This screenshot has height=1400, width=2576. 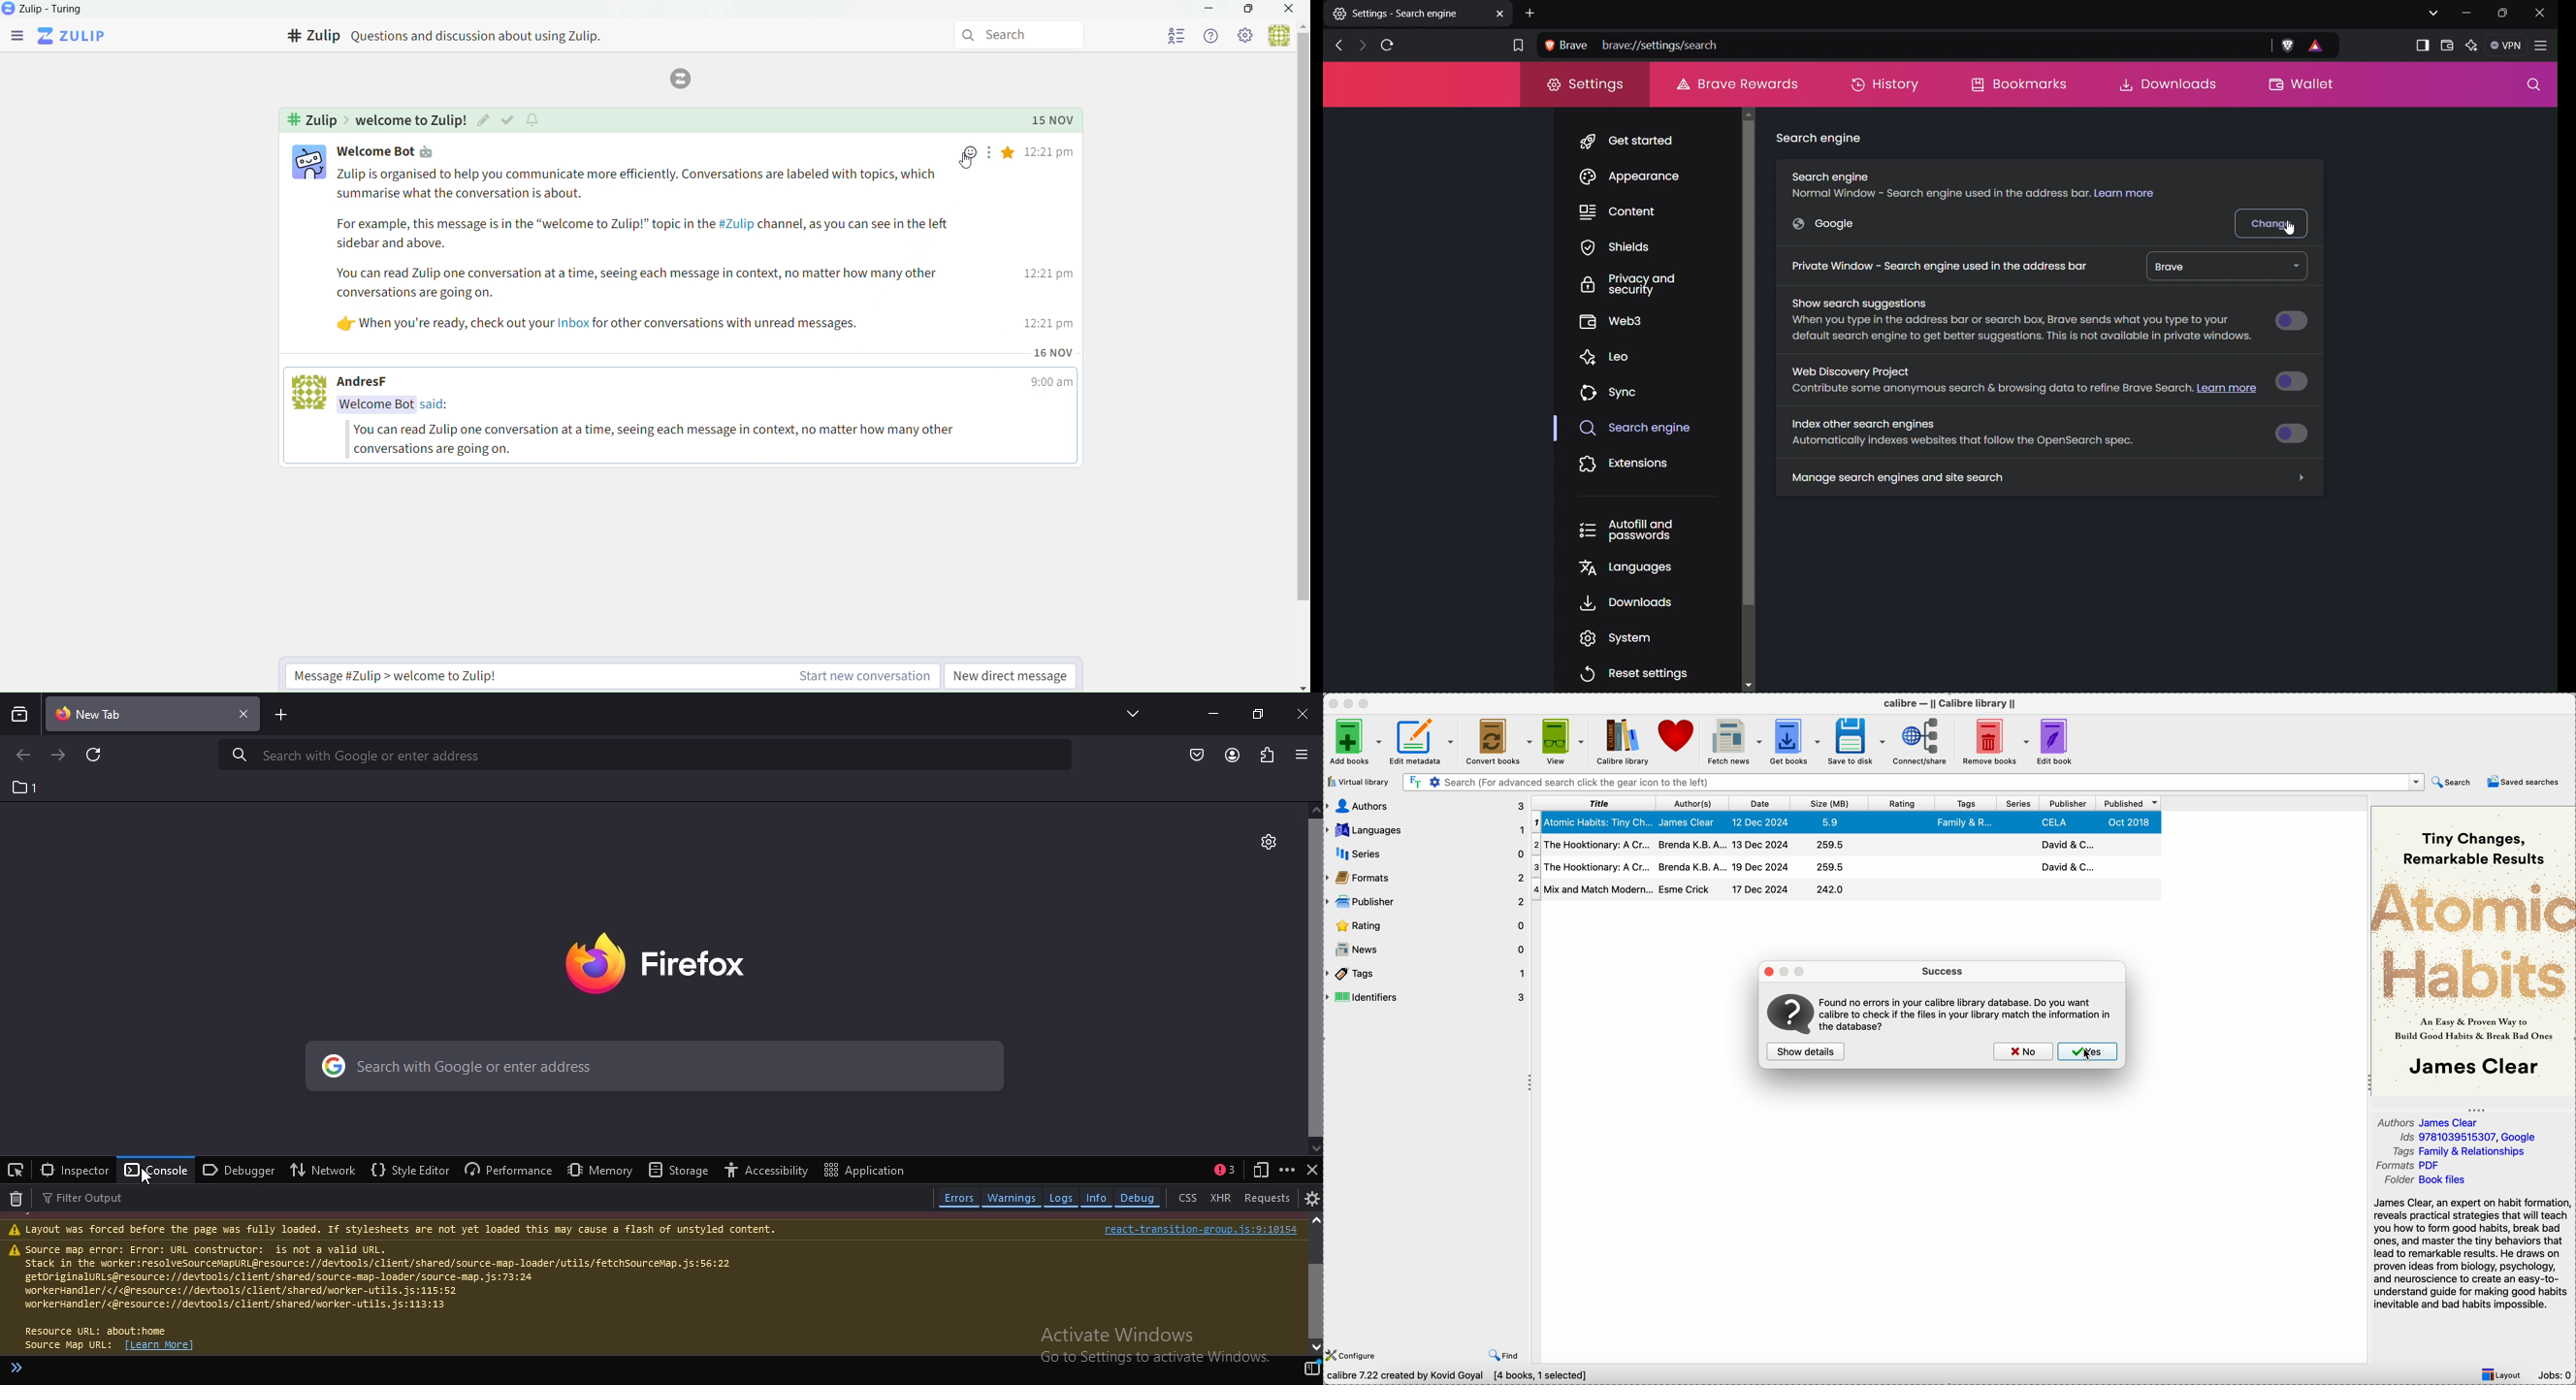 I want to click on James Clear, an expert on habit format
reveals practical strategies that will tea
you how to form good habits, break ba
ones, and master the tiny behaviors th:
lead to remarkable results. He draws ol
proven ideas from biology, psychology,
and neuroscience to create an easy-to:
understand guide for making good hab
inevitable and bad habits impossible., so click(x=2468, y=1252).